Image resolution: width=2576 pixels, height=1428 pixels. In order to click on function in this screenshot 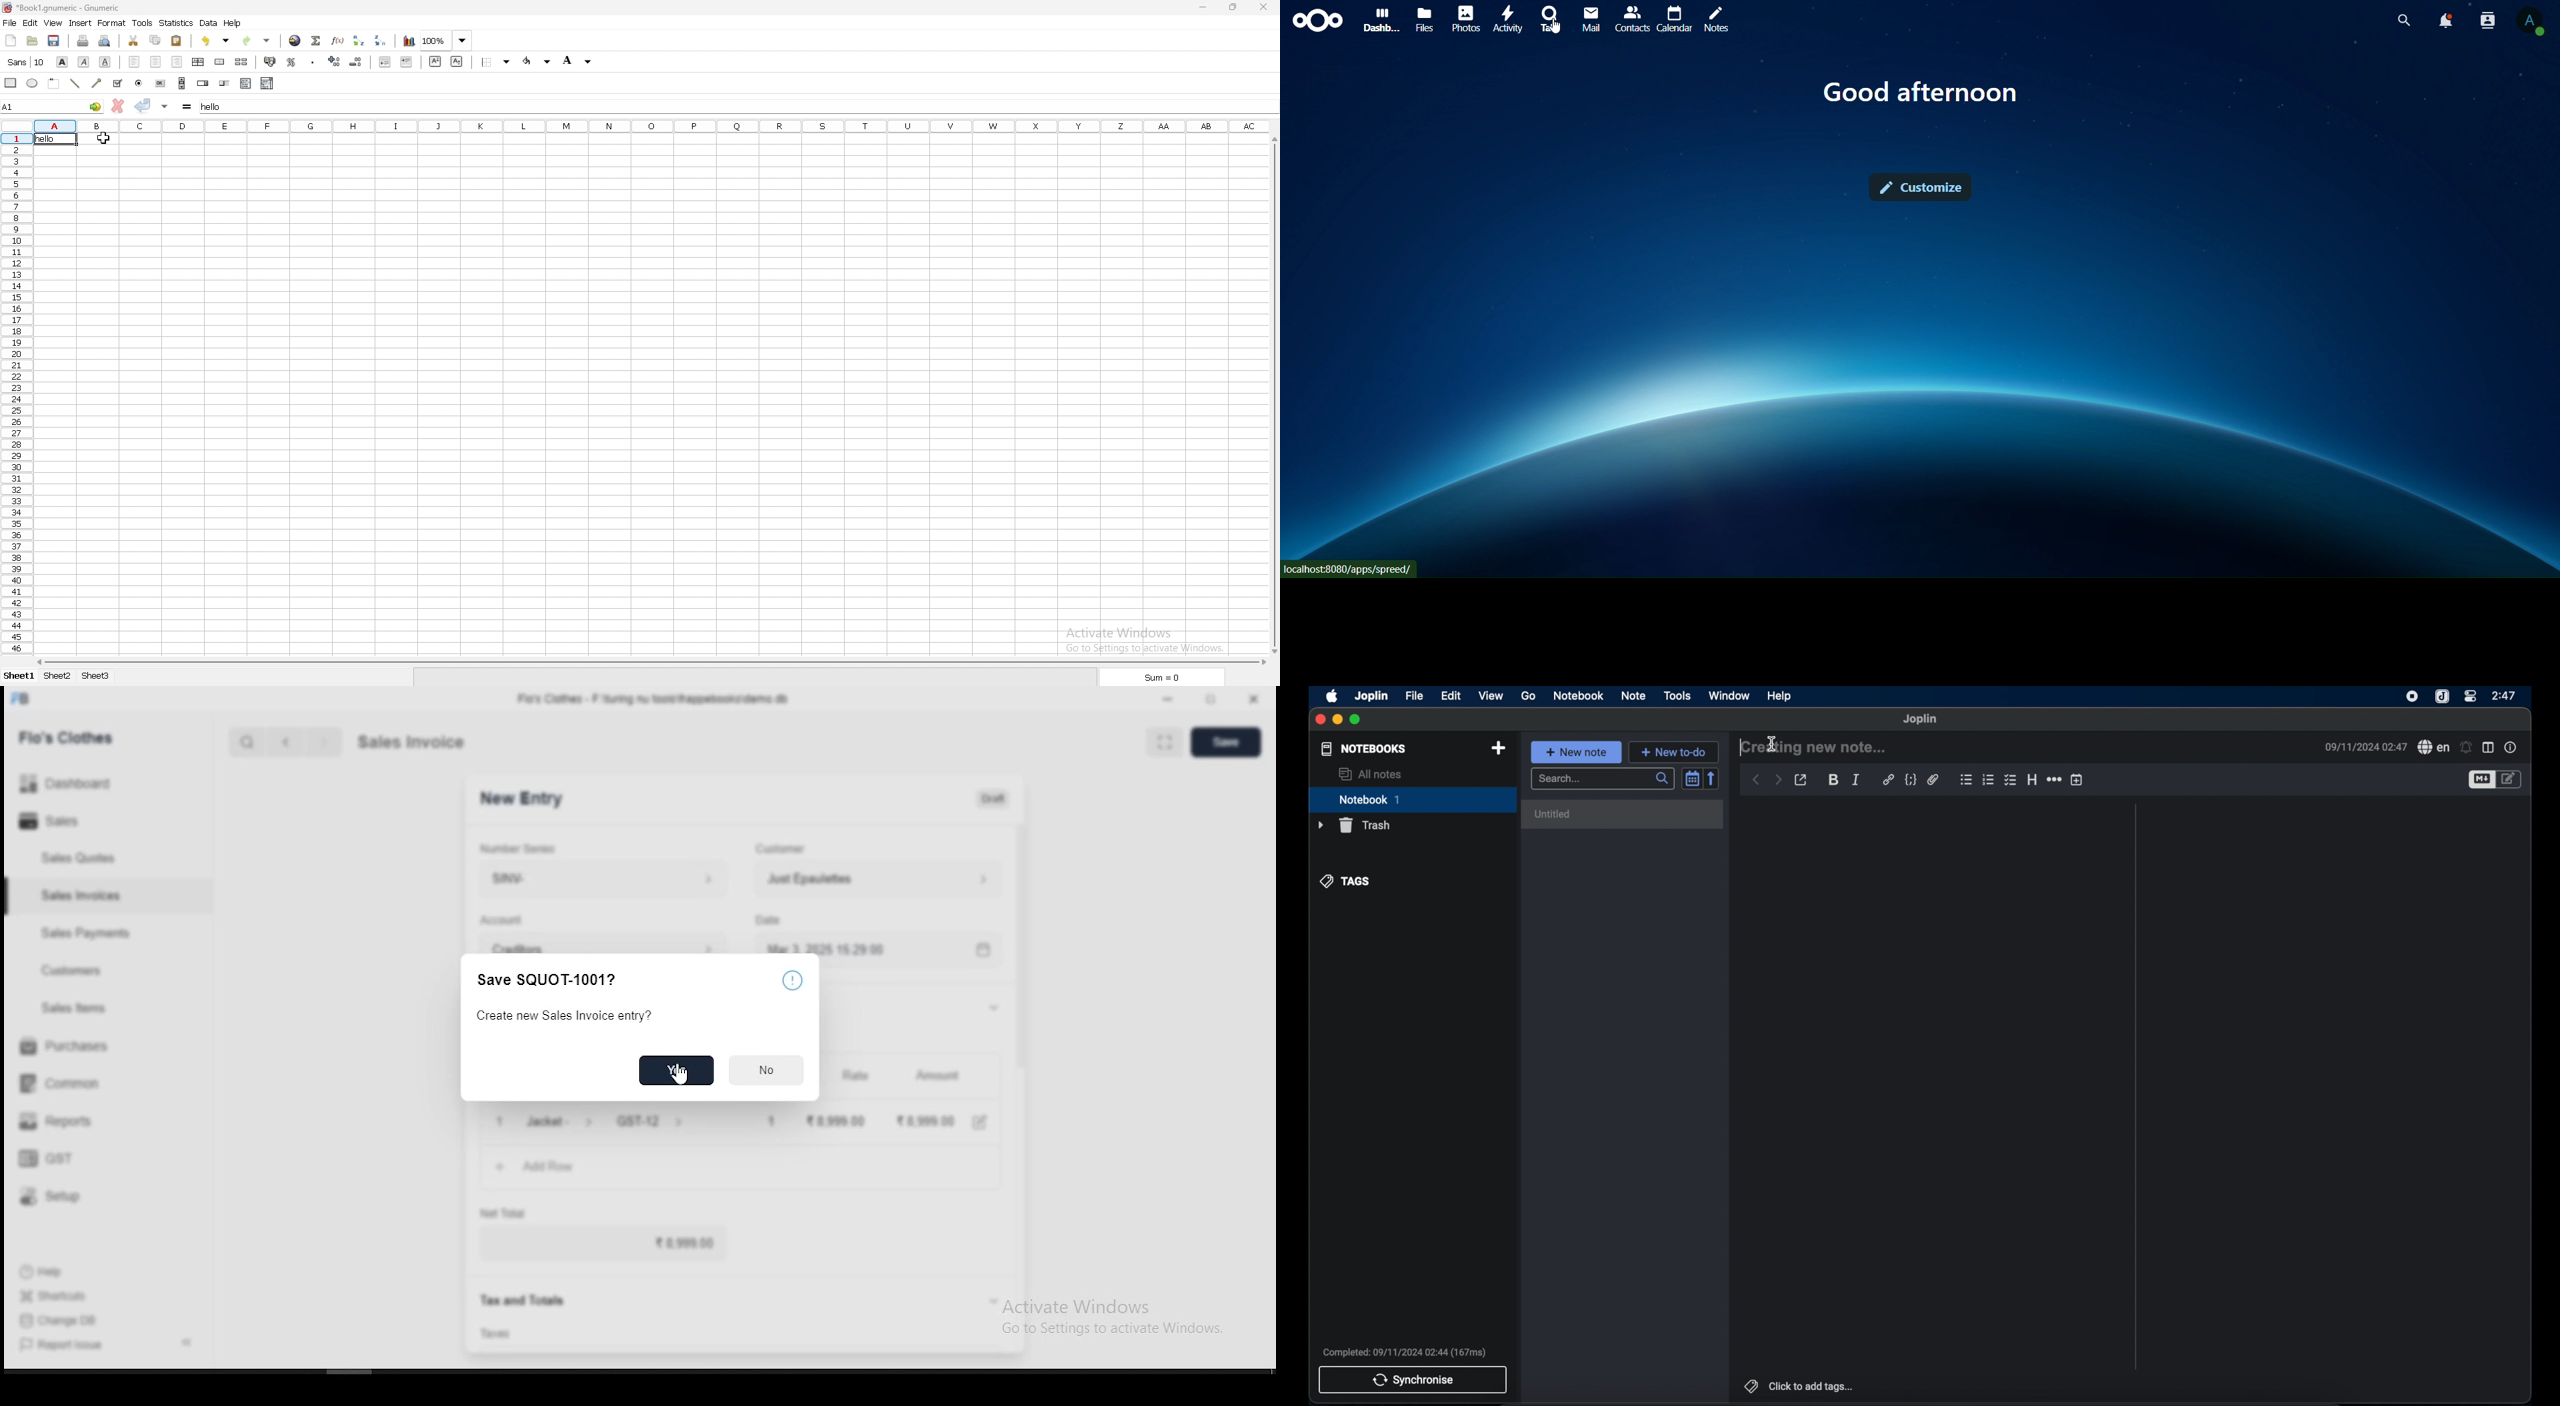, I will do `click(338, 40)`.